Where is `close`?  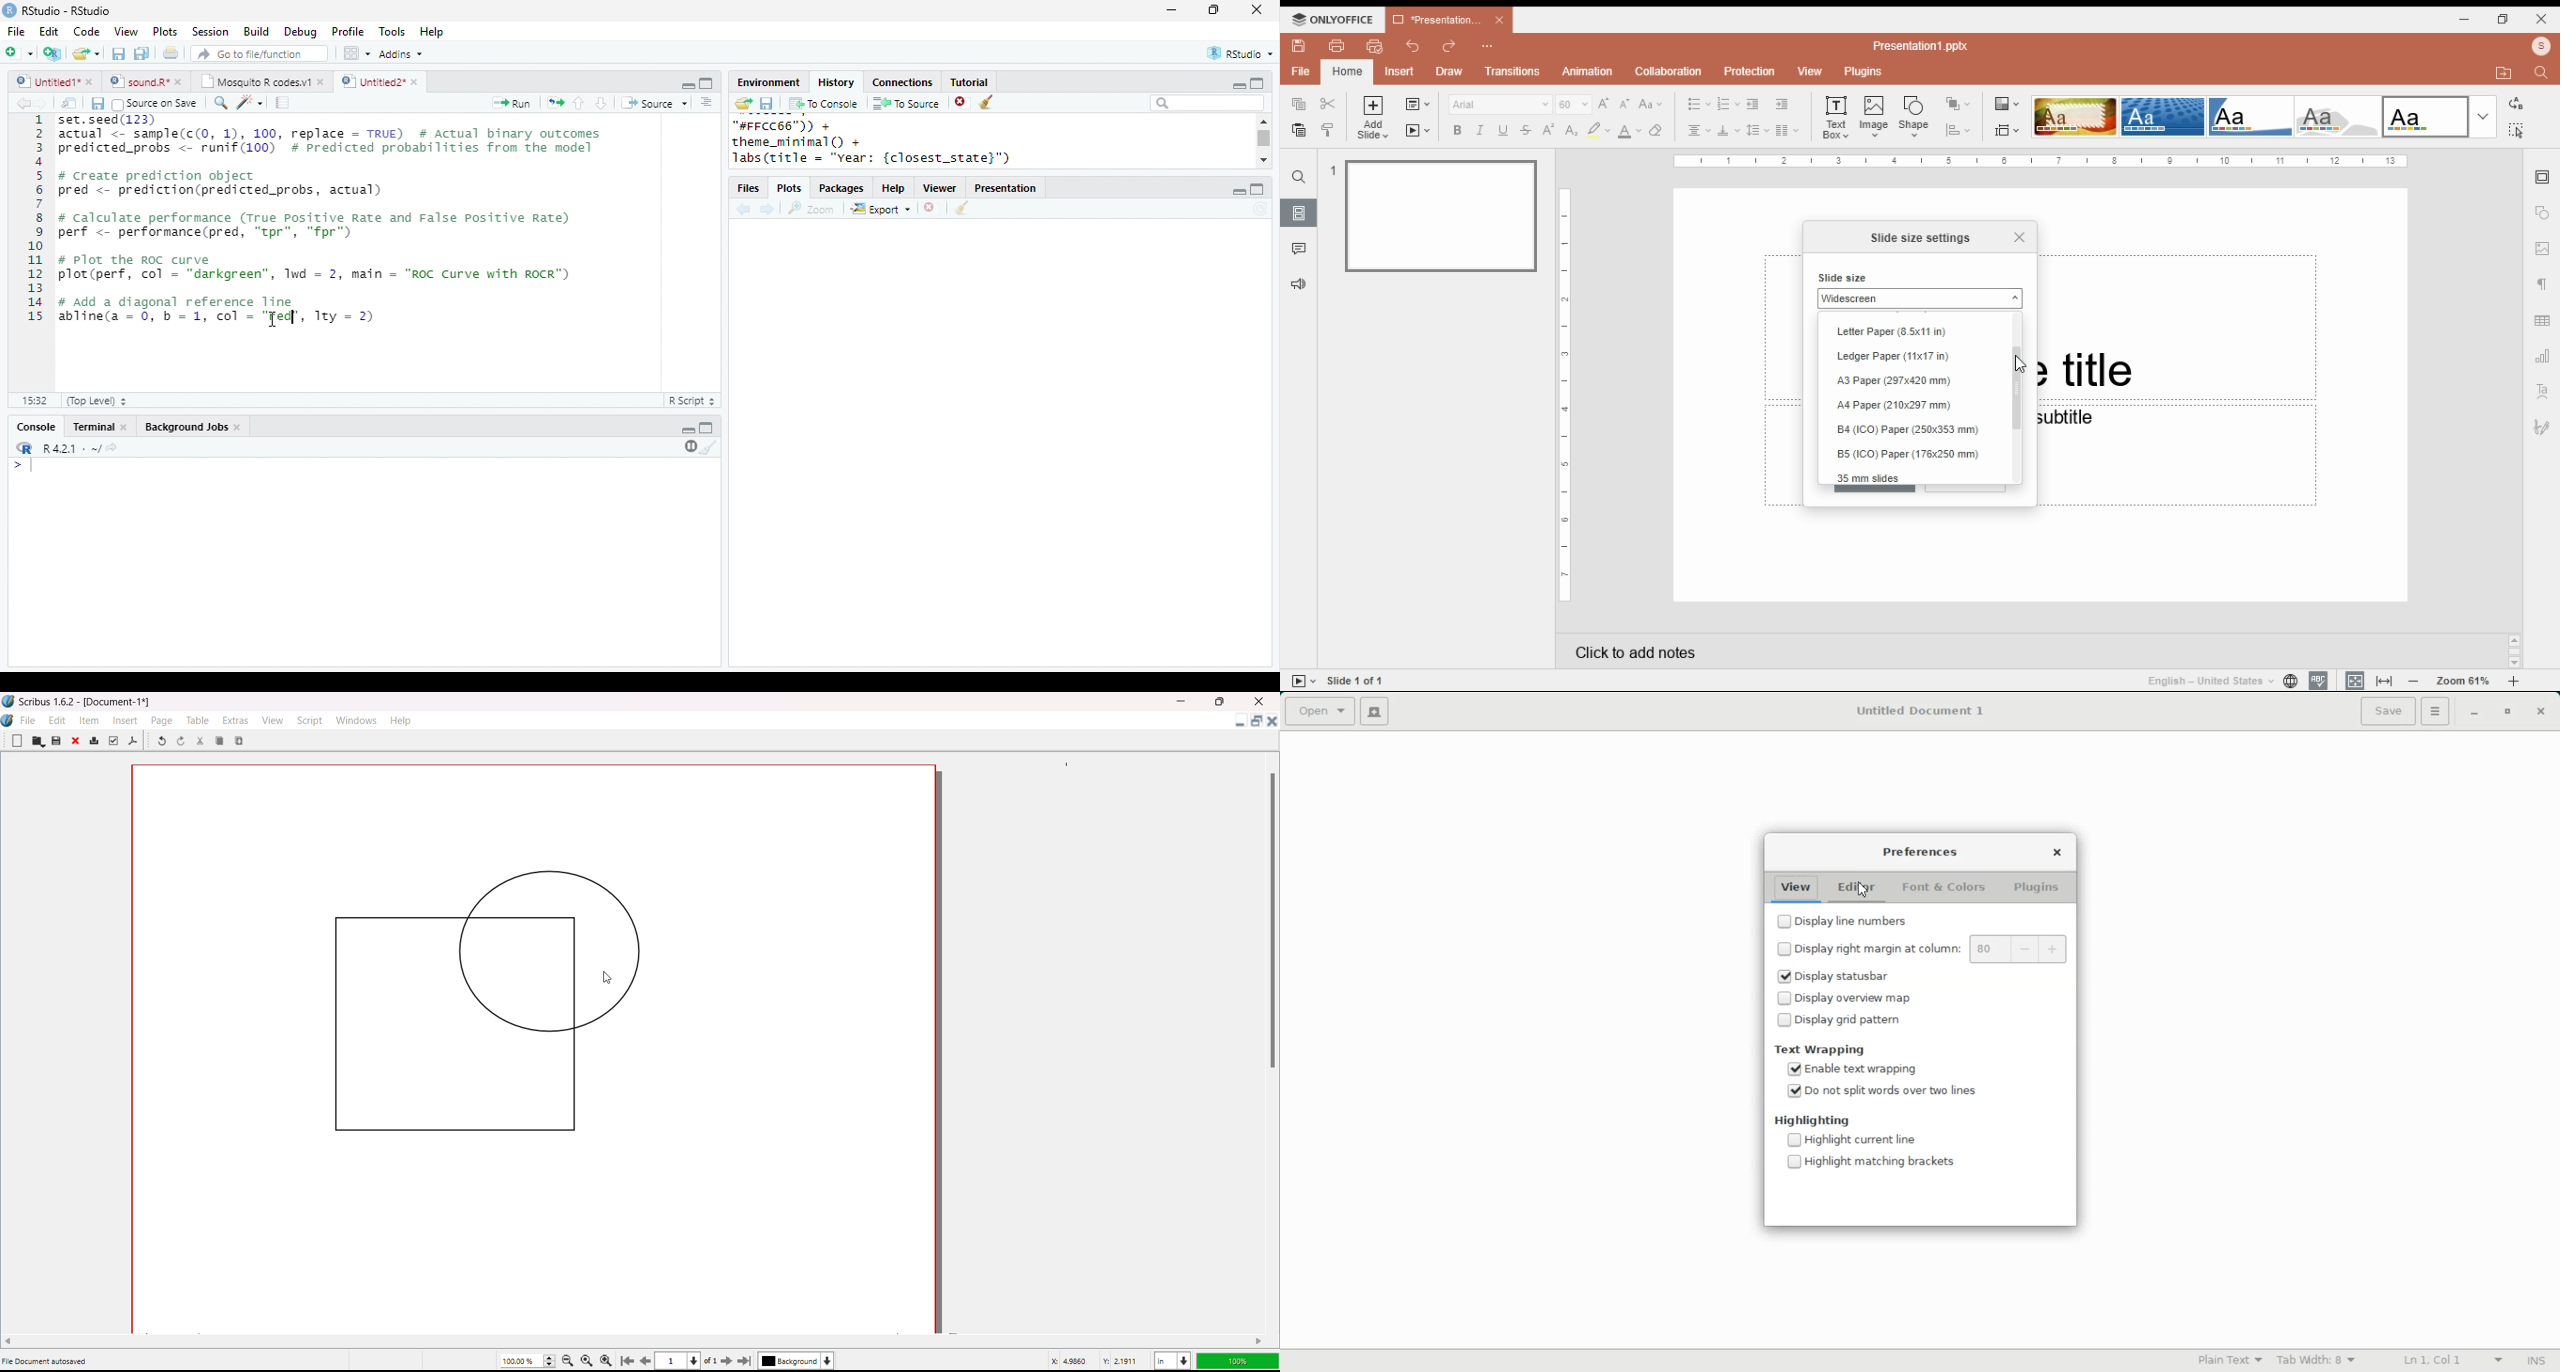
close is located at coordinates (126, 428).